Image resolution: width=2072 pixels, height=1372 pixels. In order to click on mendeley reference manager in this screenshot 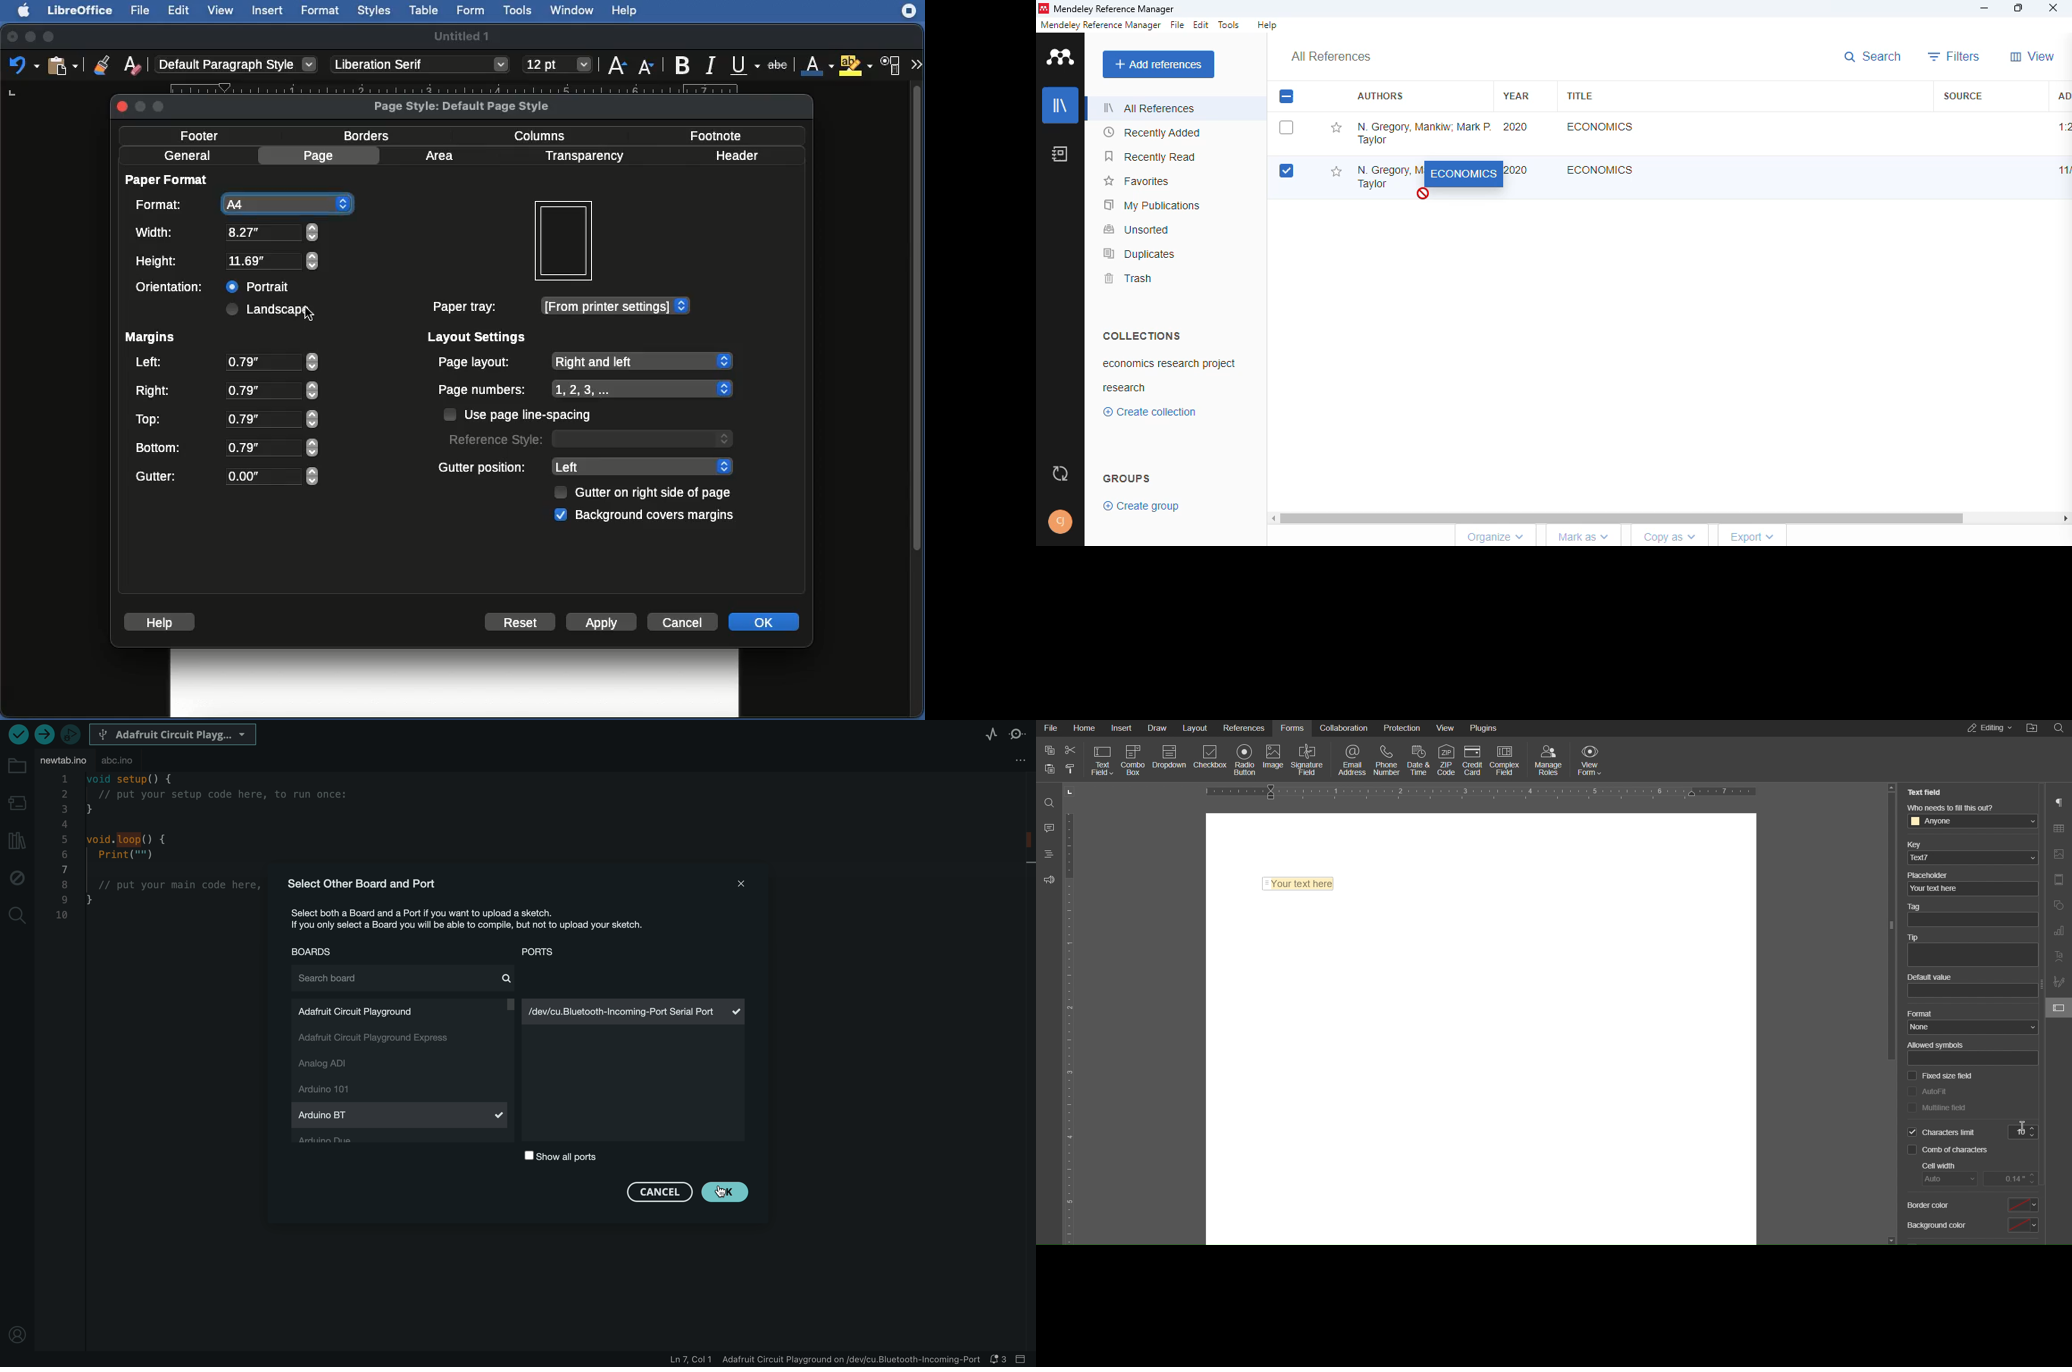, I will do `click(1114, 10)`.